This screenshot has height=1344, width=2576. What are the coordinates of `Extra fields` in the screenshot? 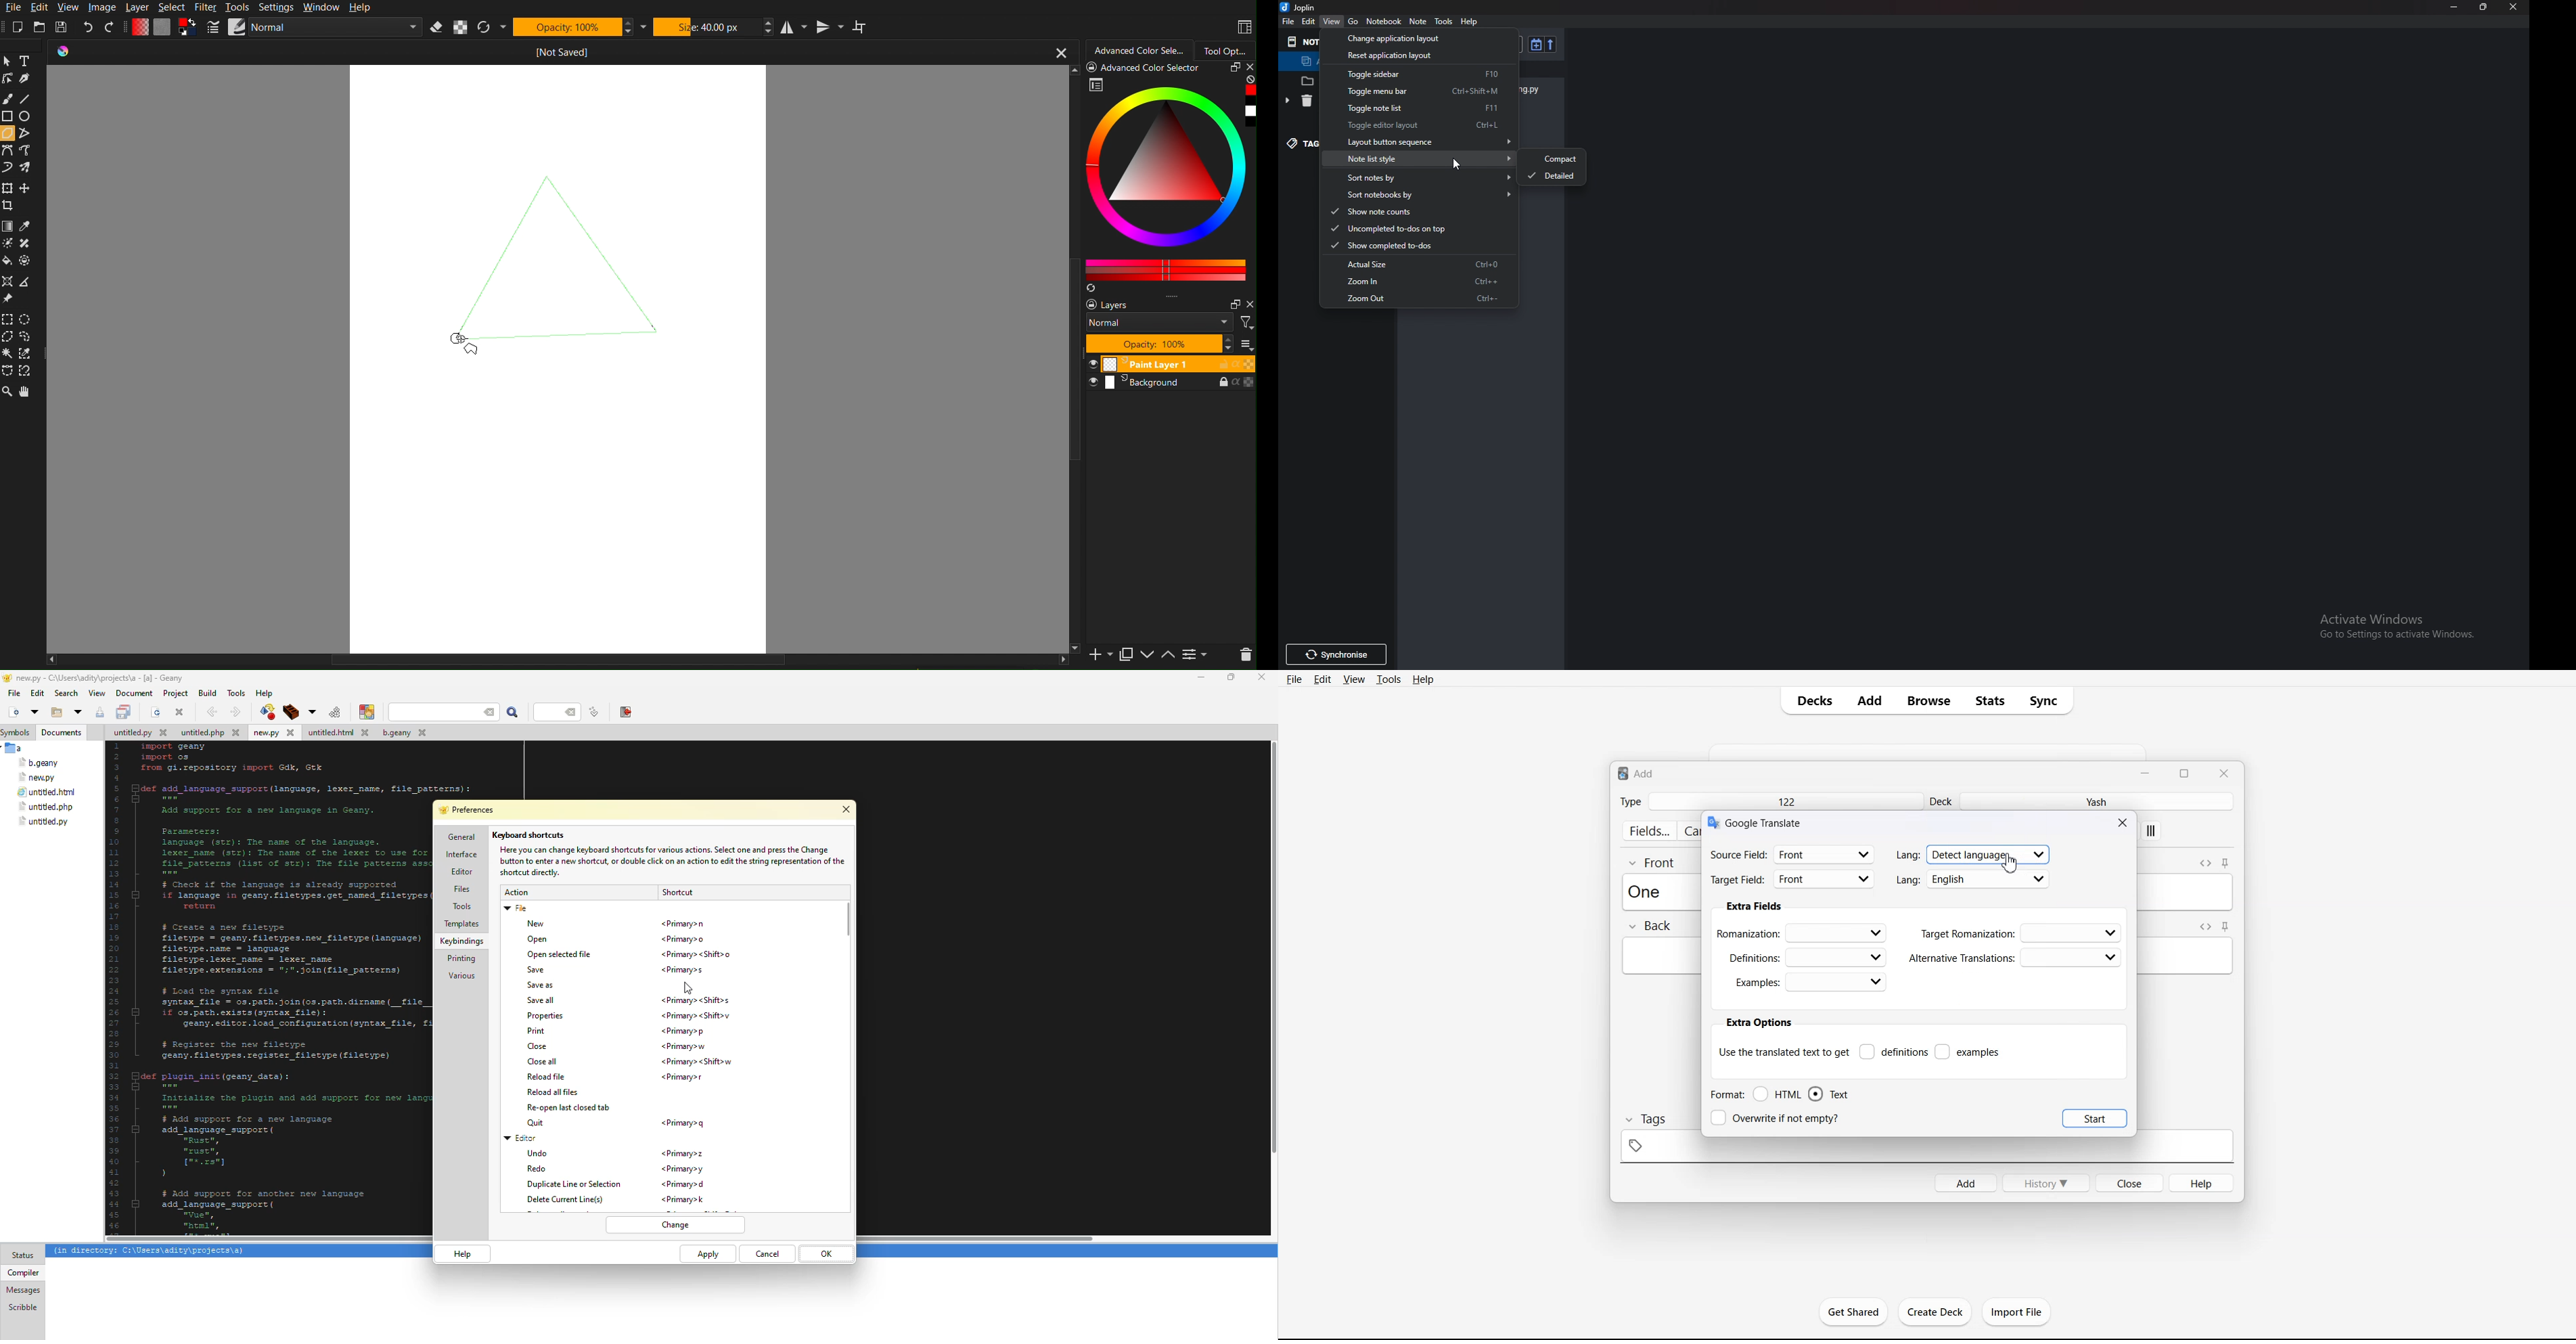 It's located at (1754, 907).